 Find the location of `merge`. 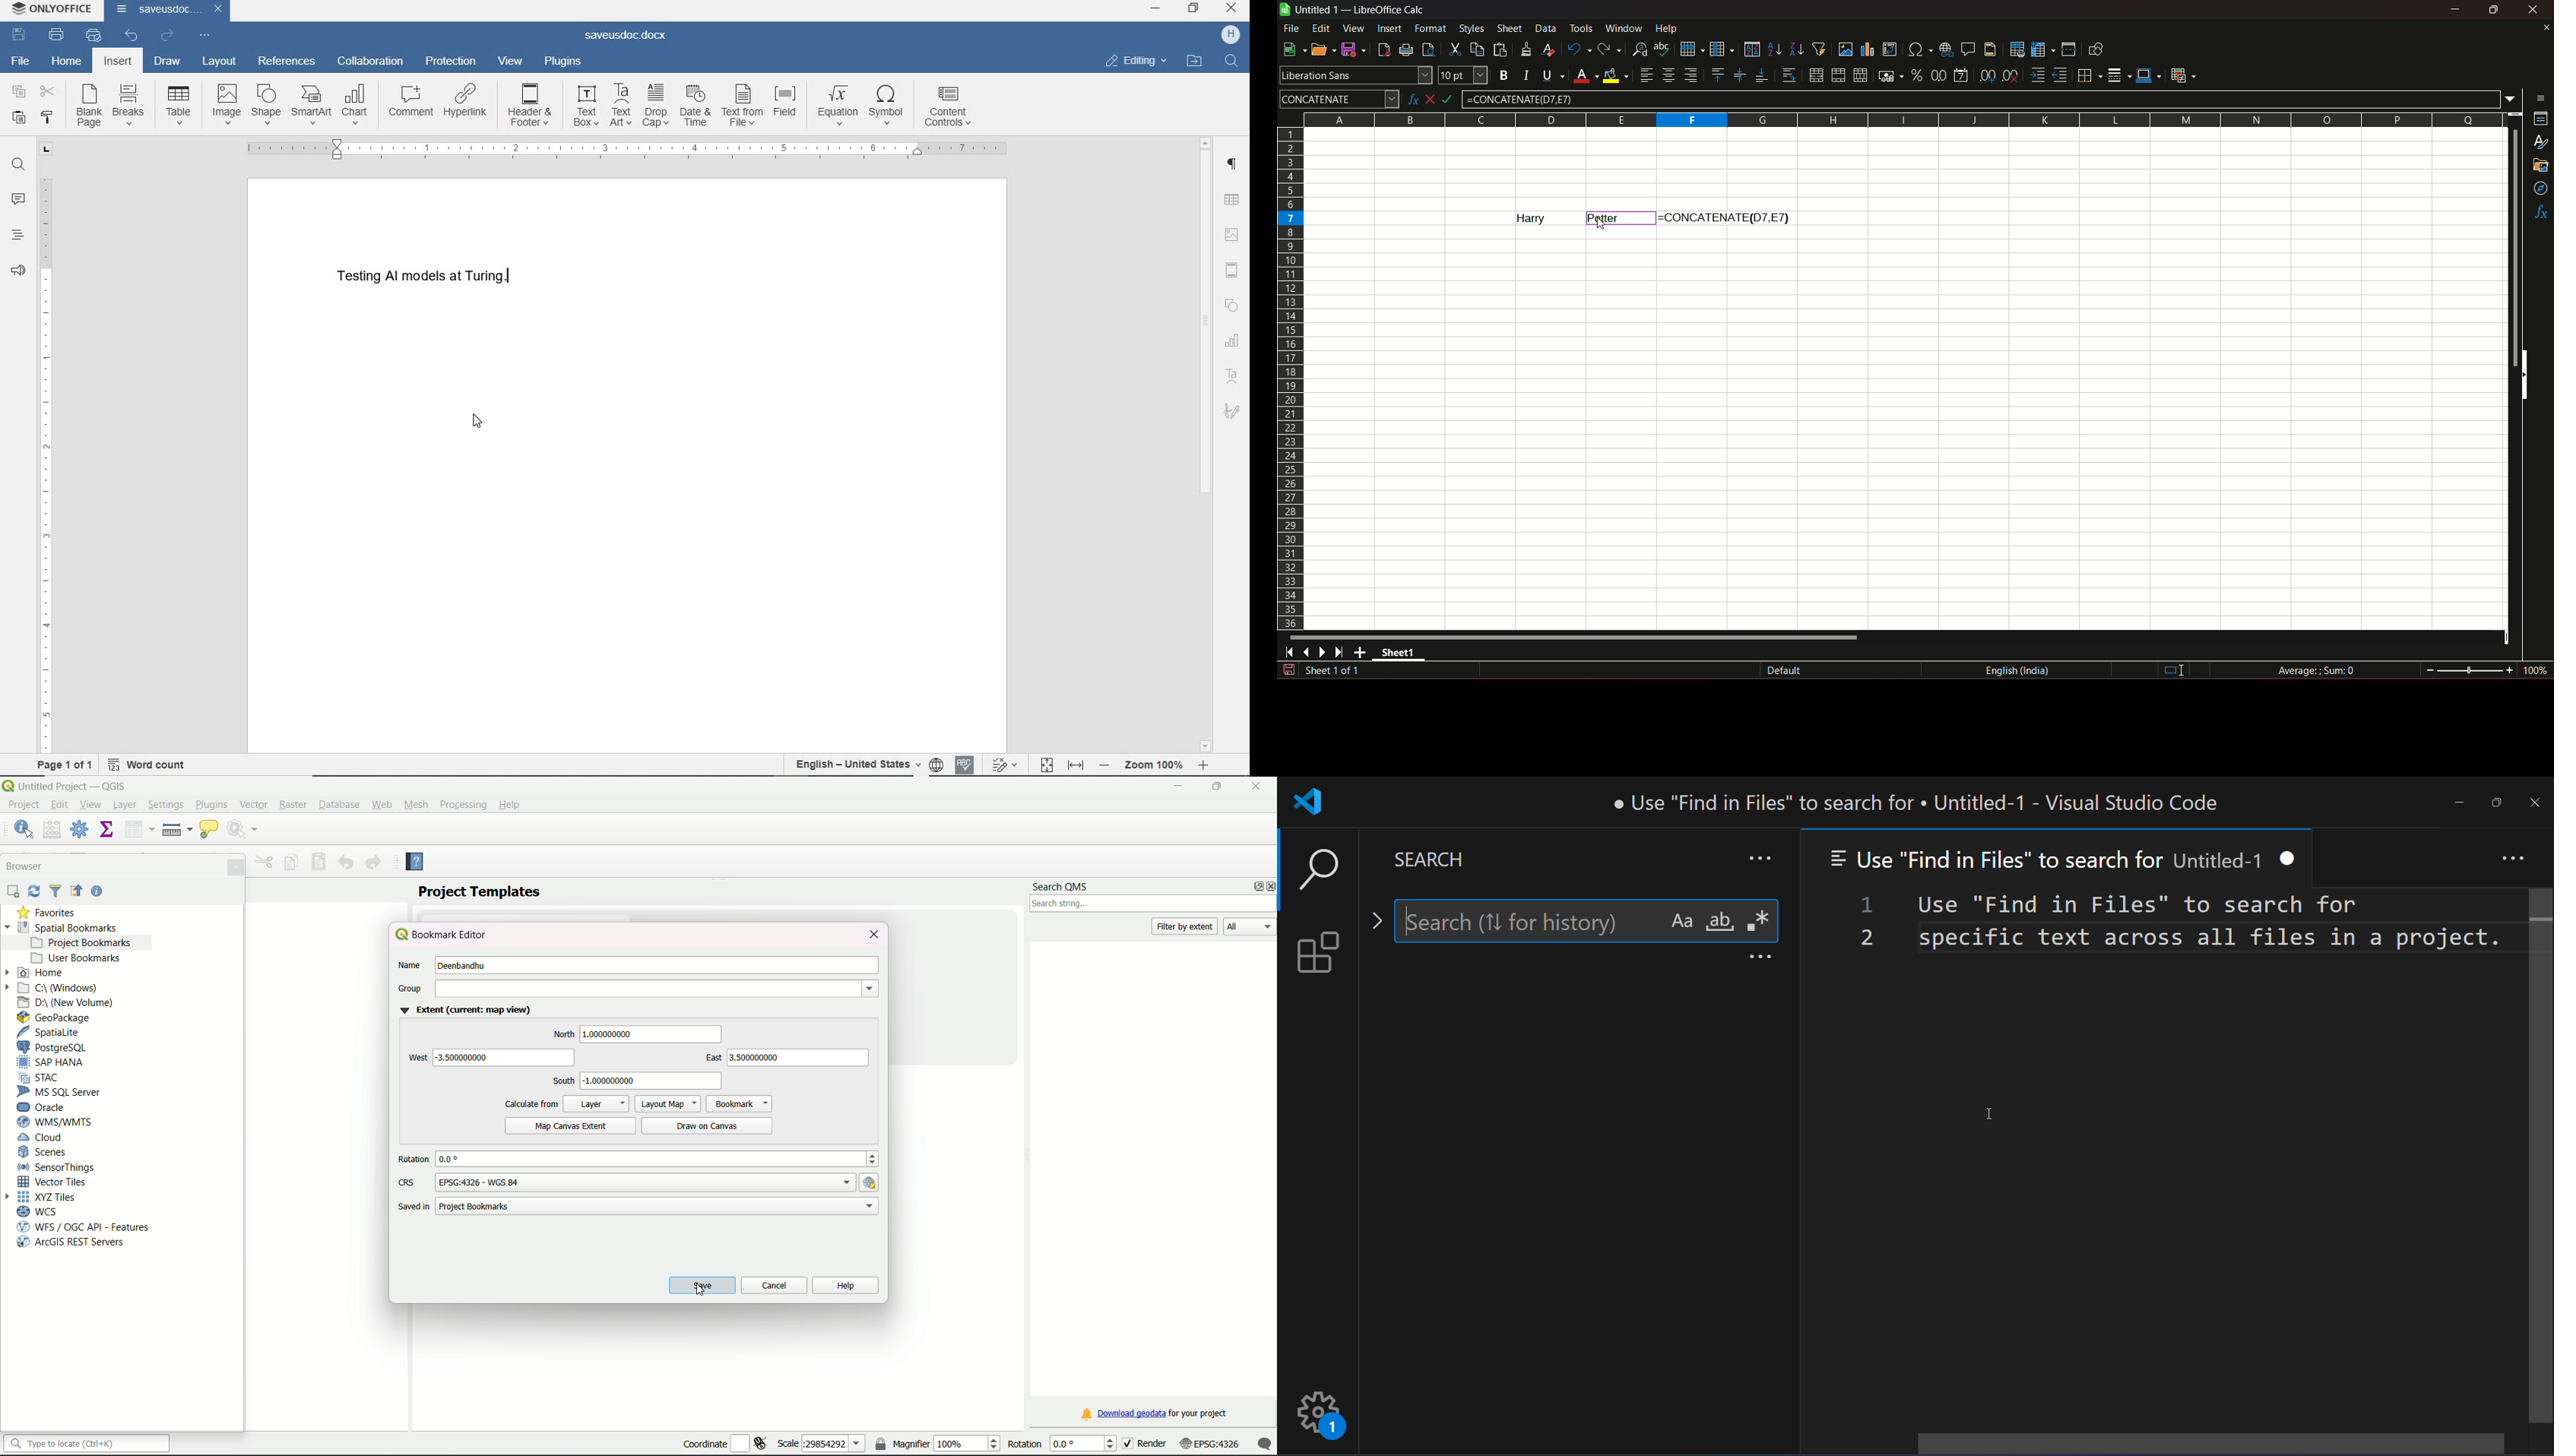

merge is located at coordinates (1838, 76).